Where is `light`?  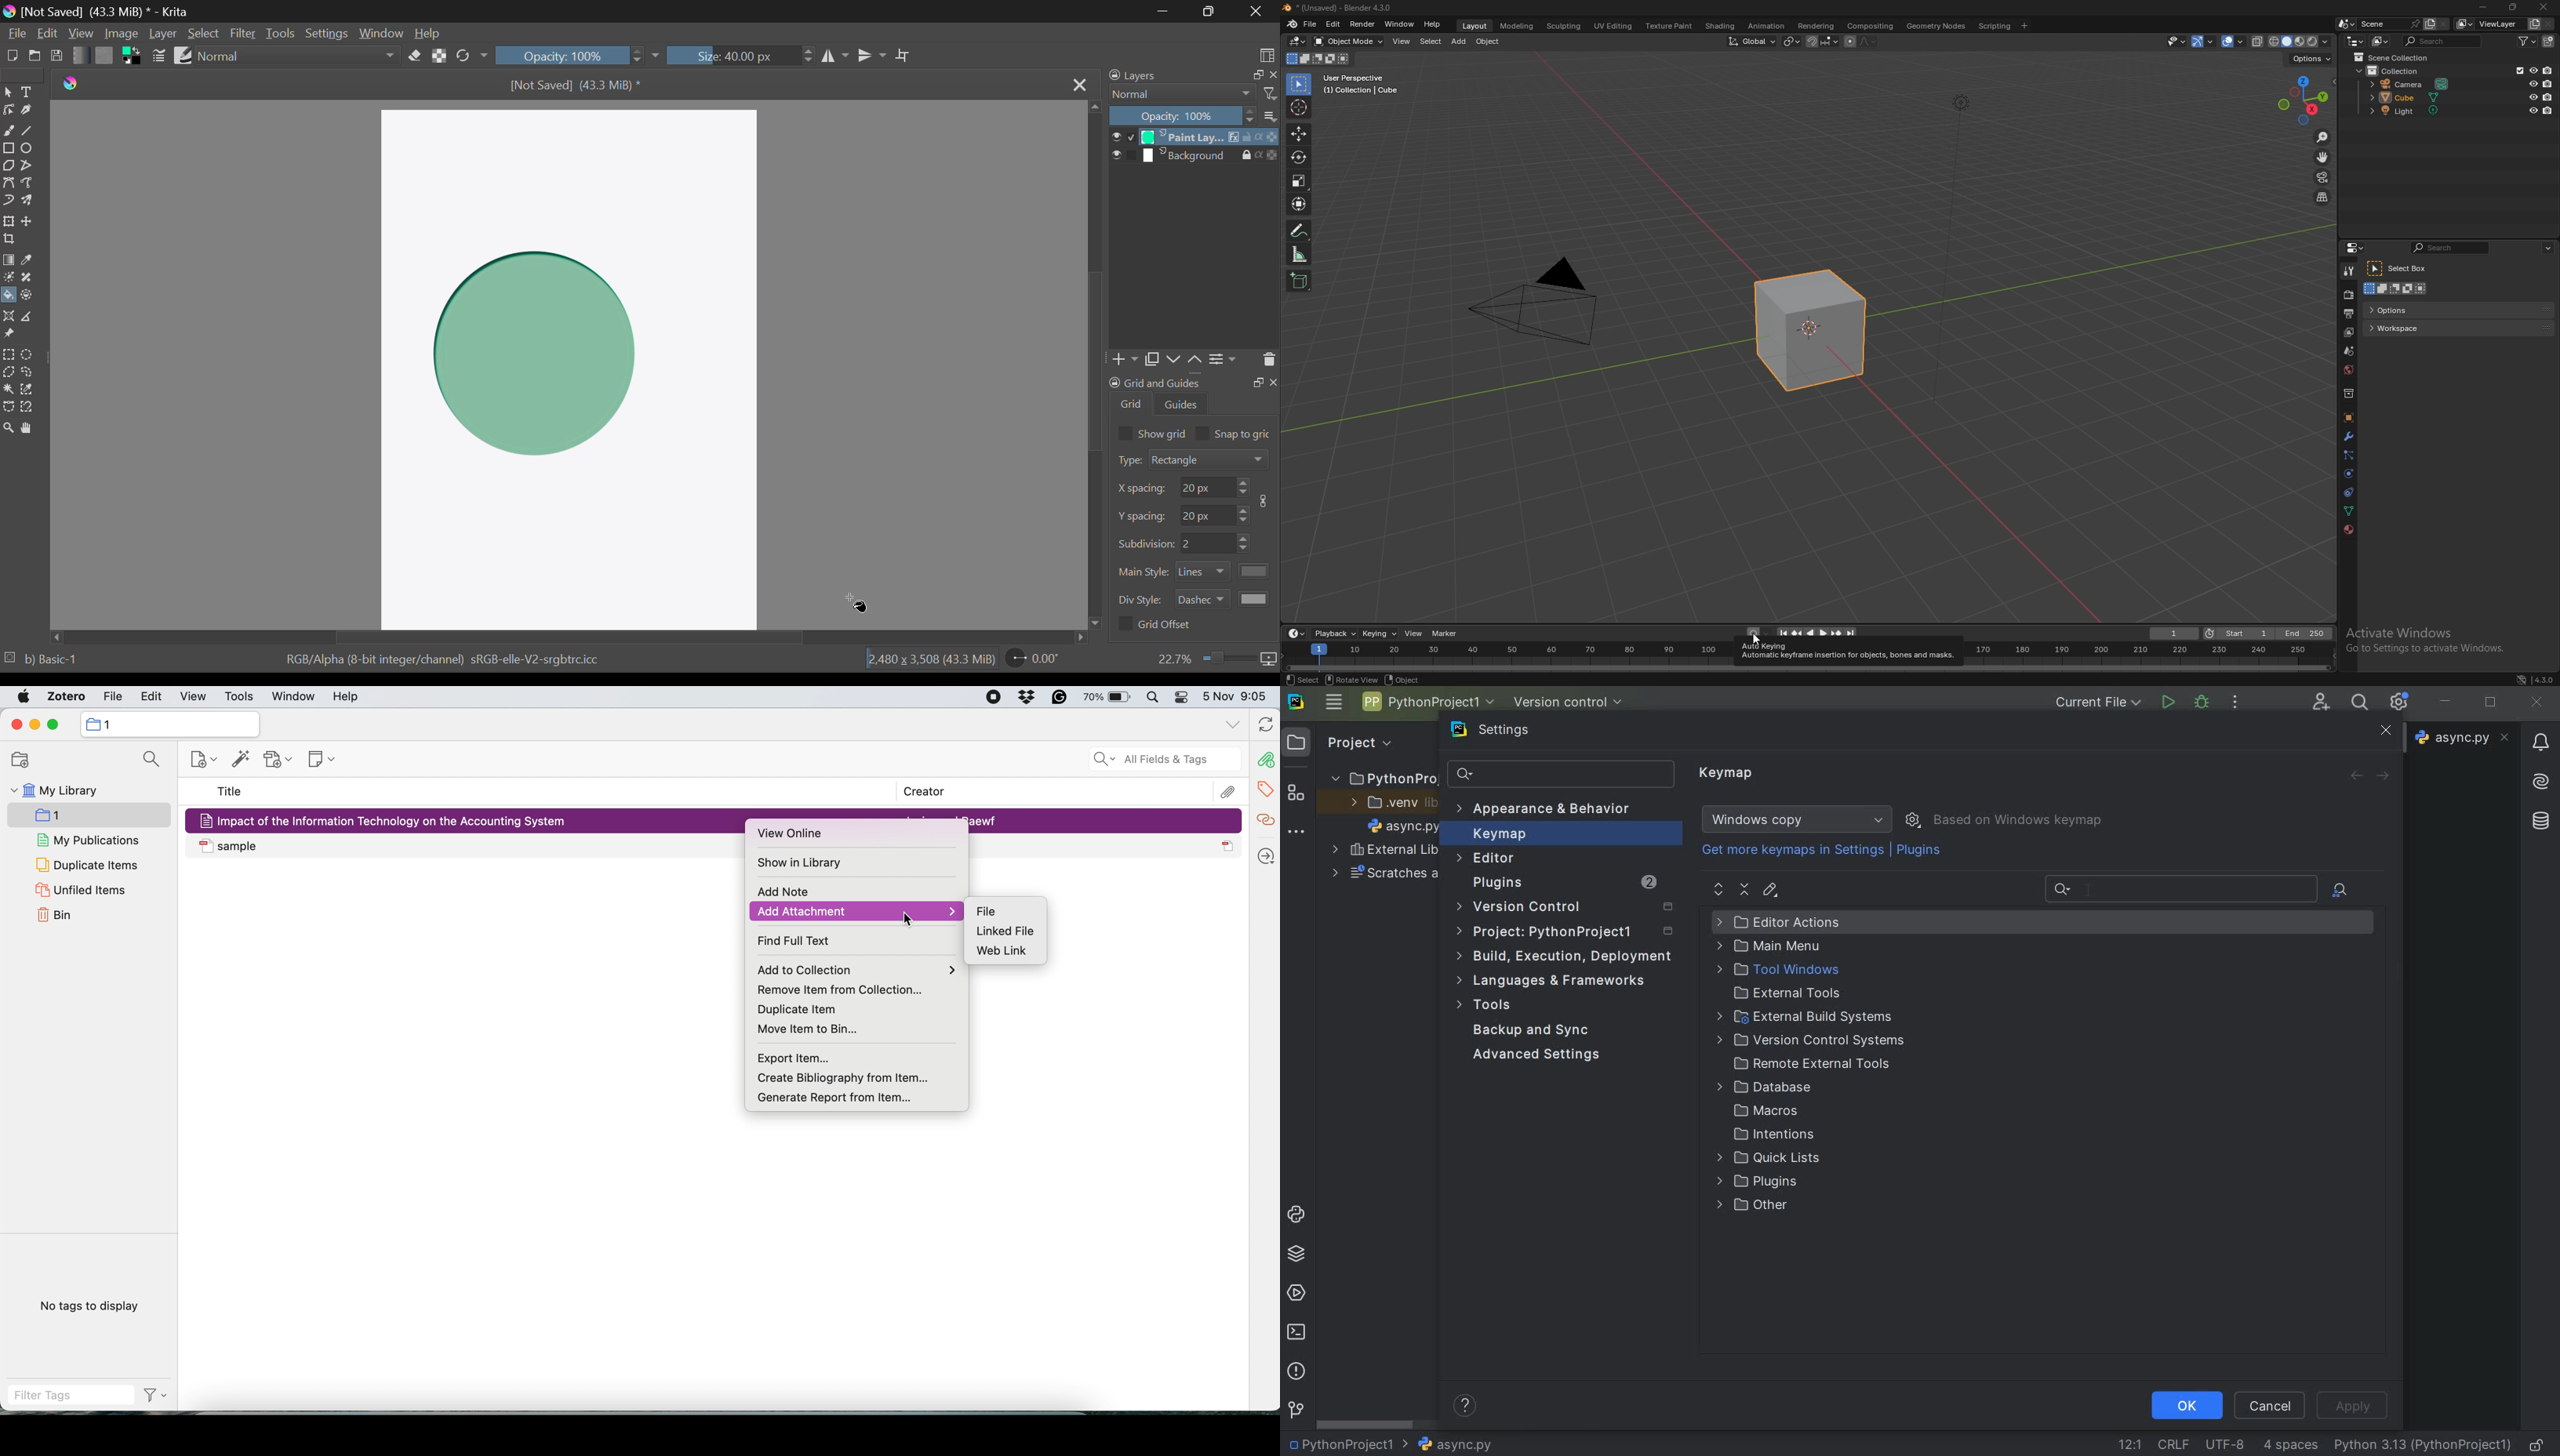
light is located at coordinates (2415, 111).